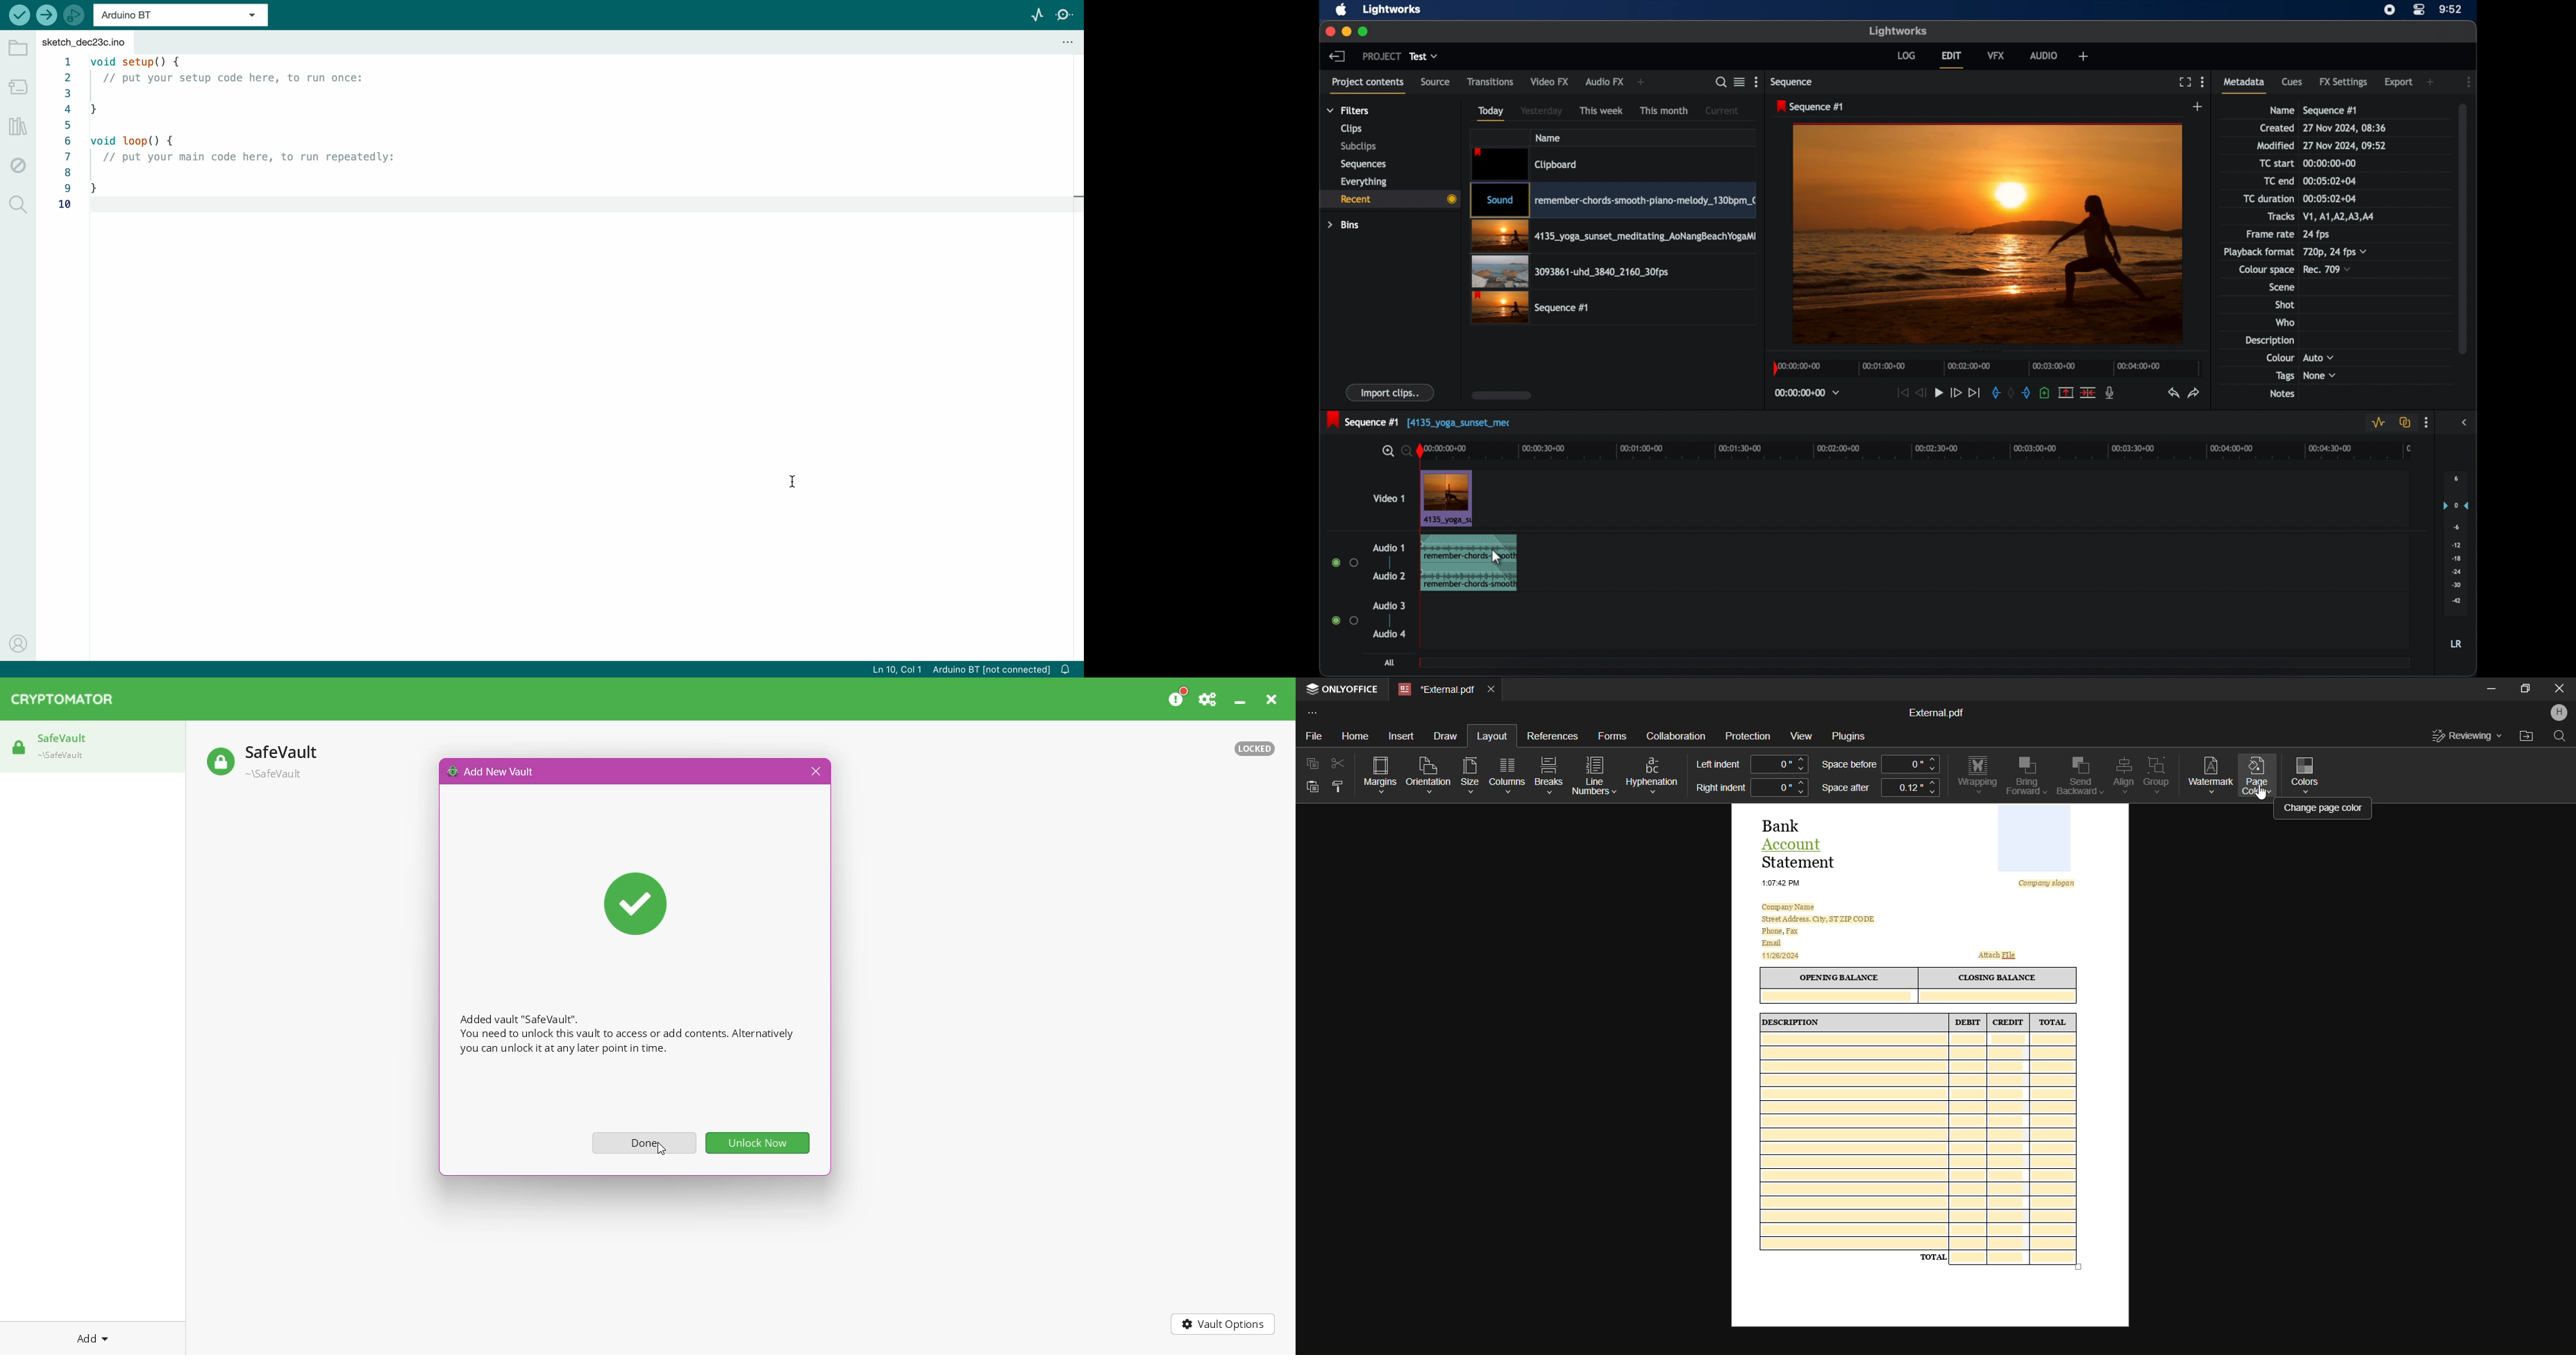 The width and height of the screenshot is (2576, 1372). What do you see at coordinates (75, 14) in the screenshot?
I see `debugger` at bounding box center [75, 14].